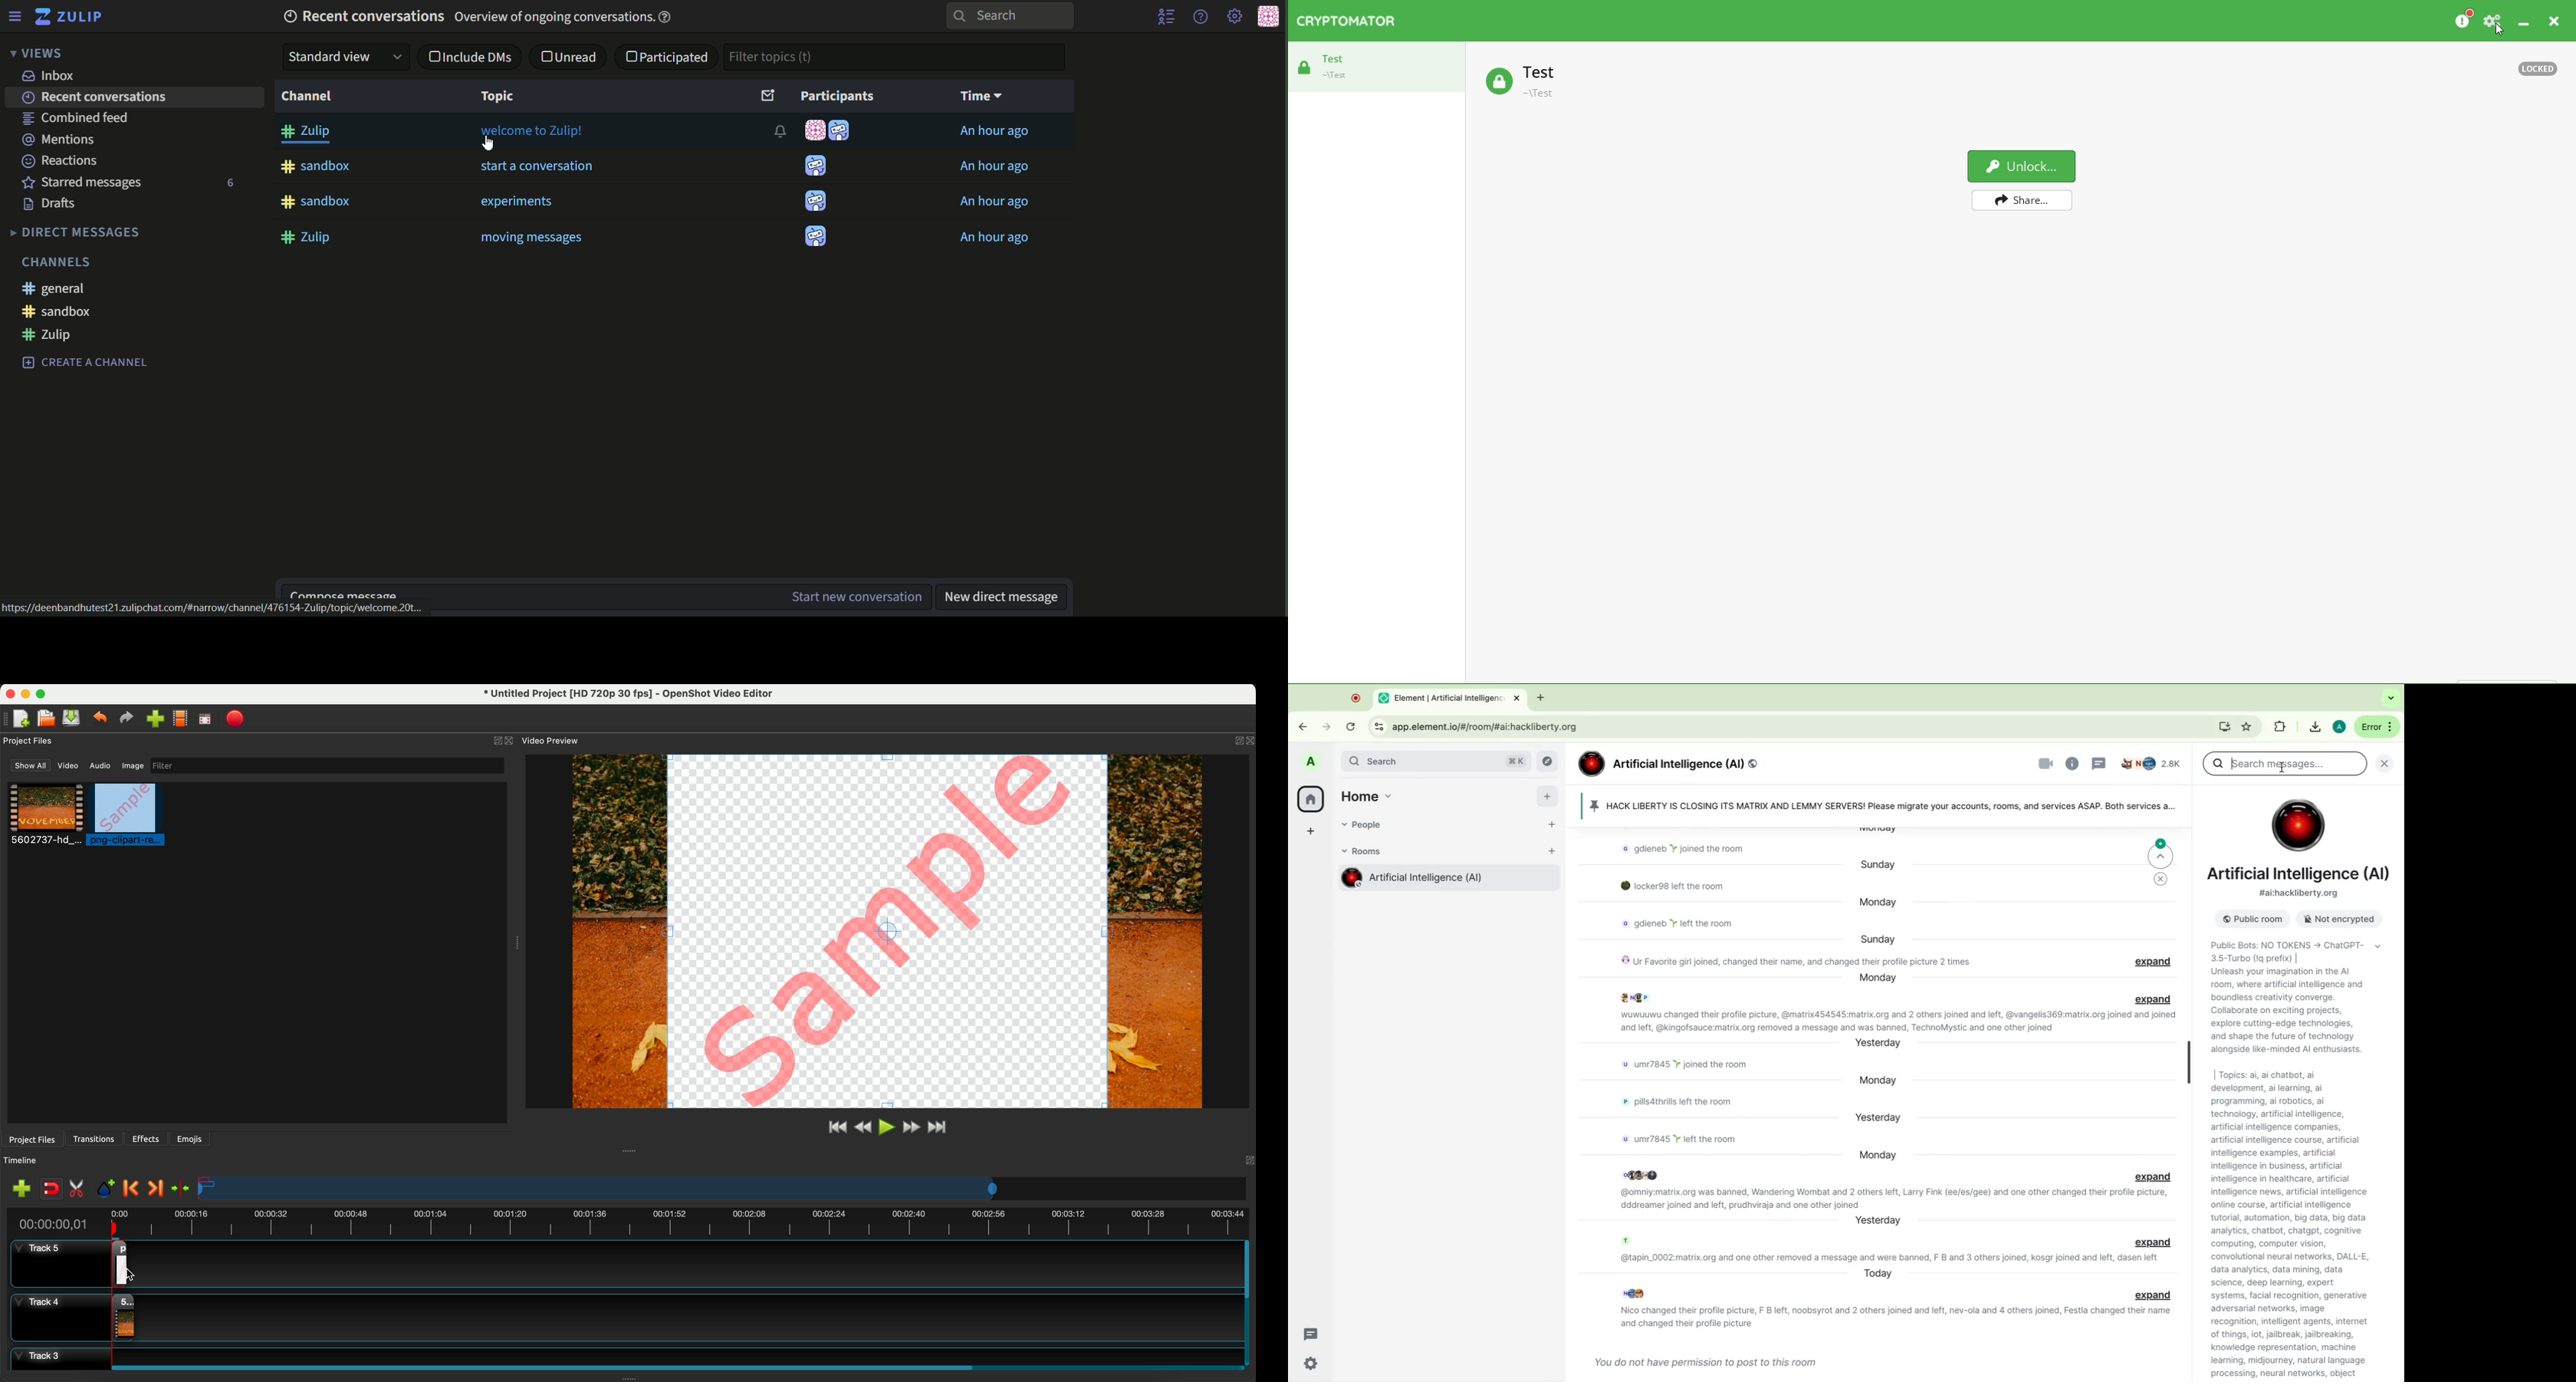  I want to click on icon, so click(812, 202).